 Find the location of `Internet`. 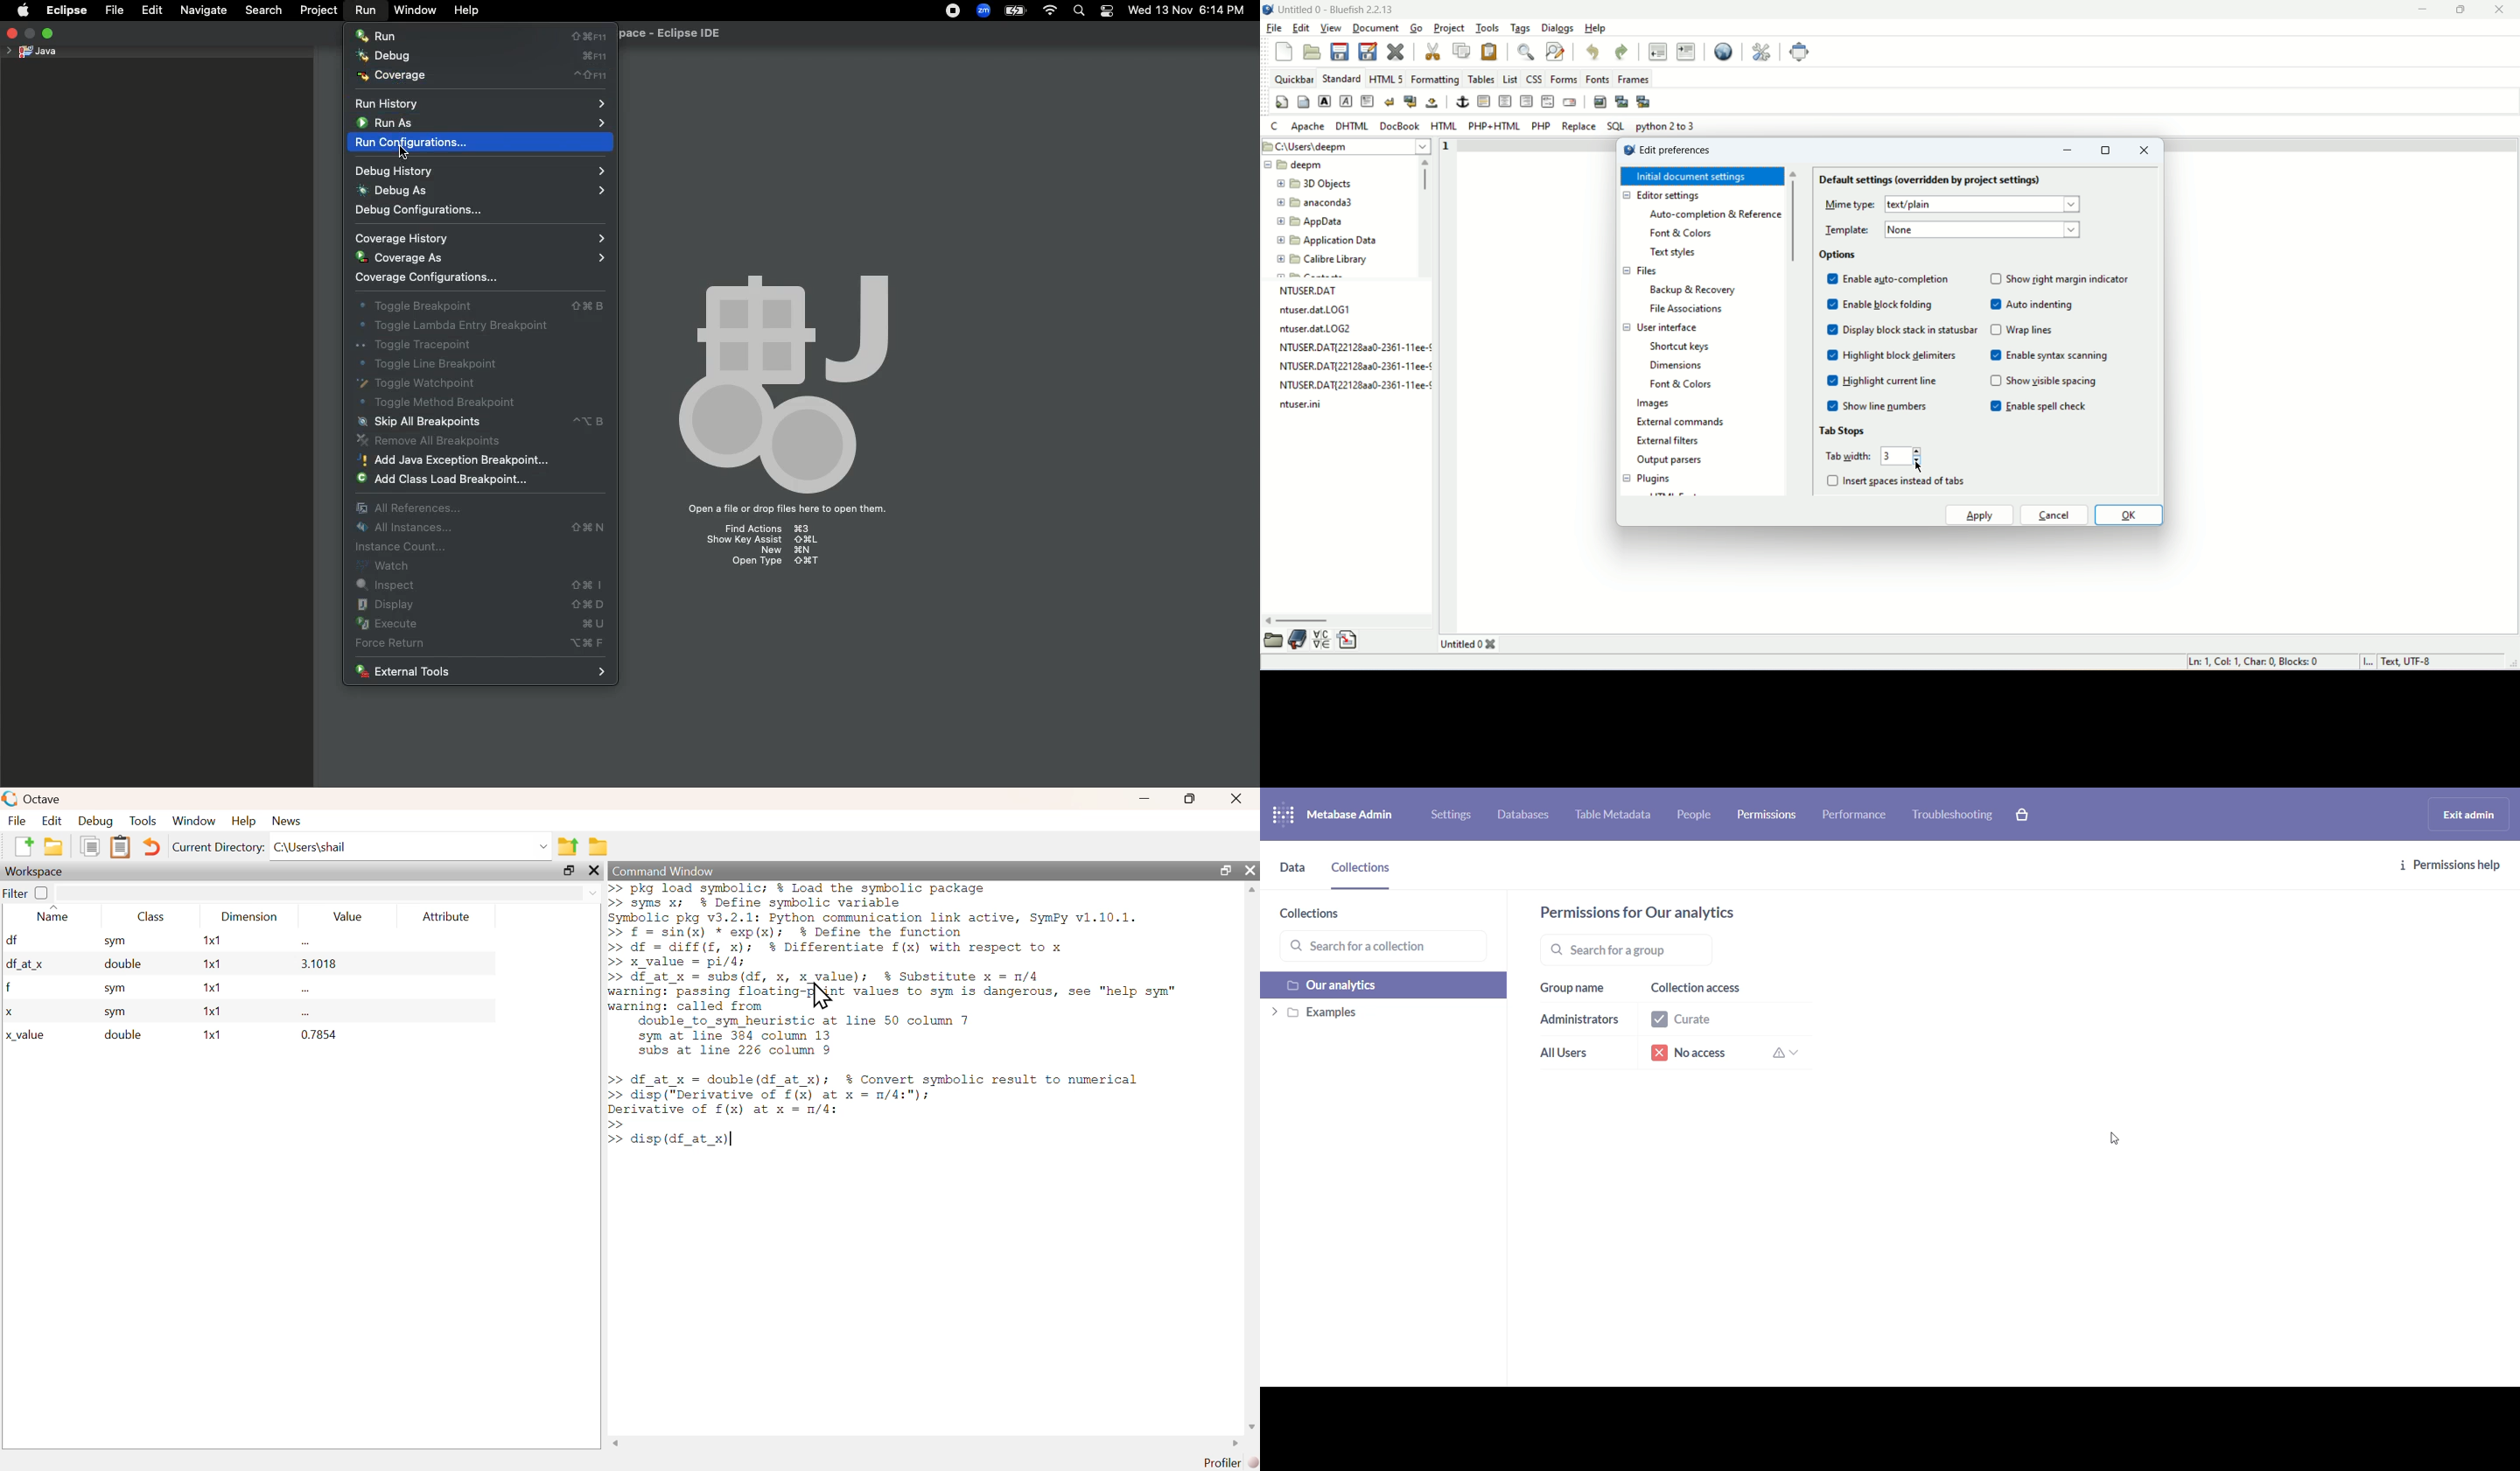

Internet is located at coordinates (1048, 12).